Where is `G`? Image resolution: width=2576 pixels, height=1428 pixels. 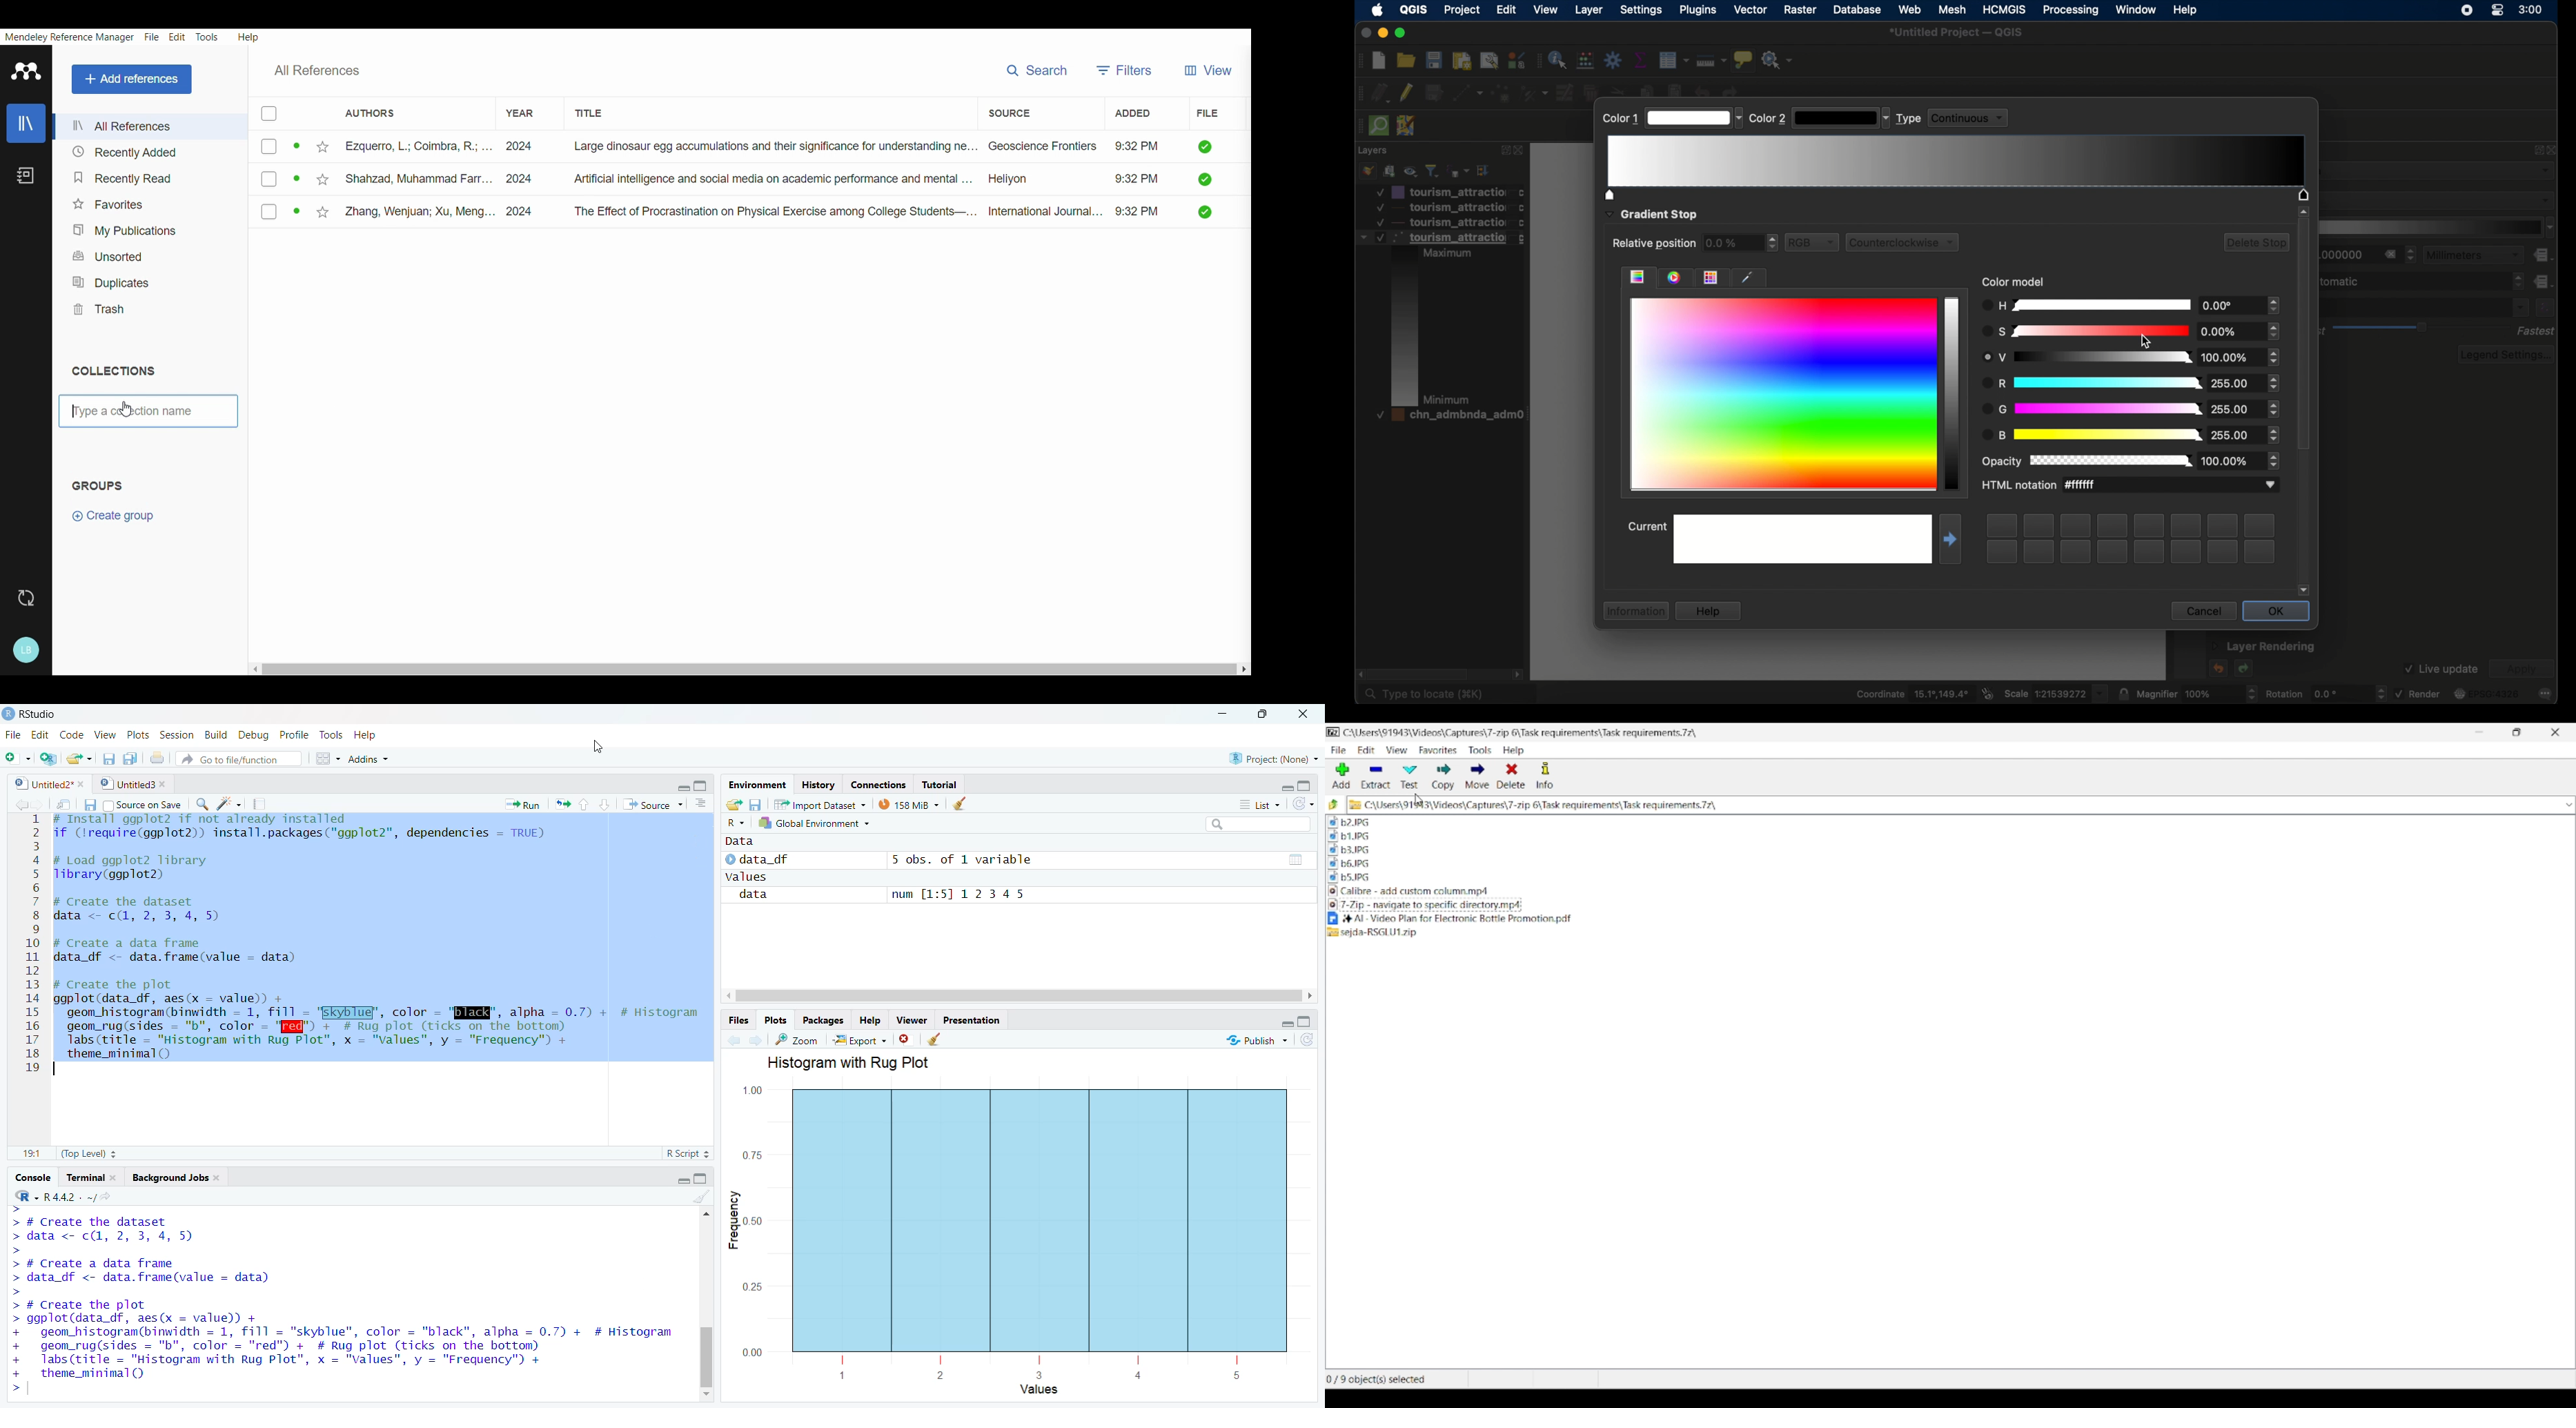
G is located at coordinates (2128, 409).